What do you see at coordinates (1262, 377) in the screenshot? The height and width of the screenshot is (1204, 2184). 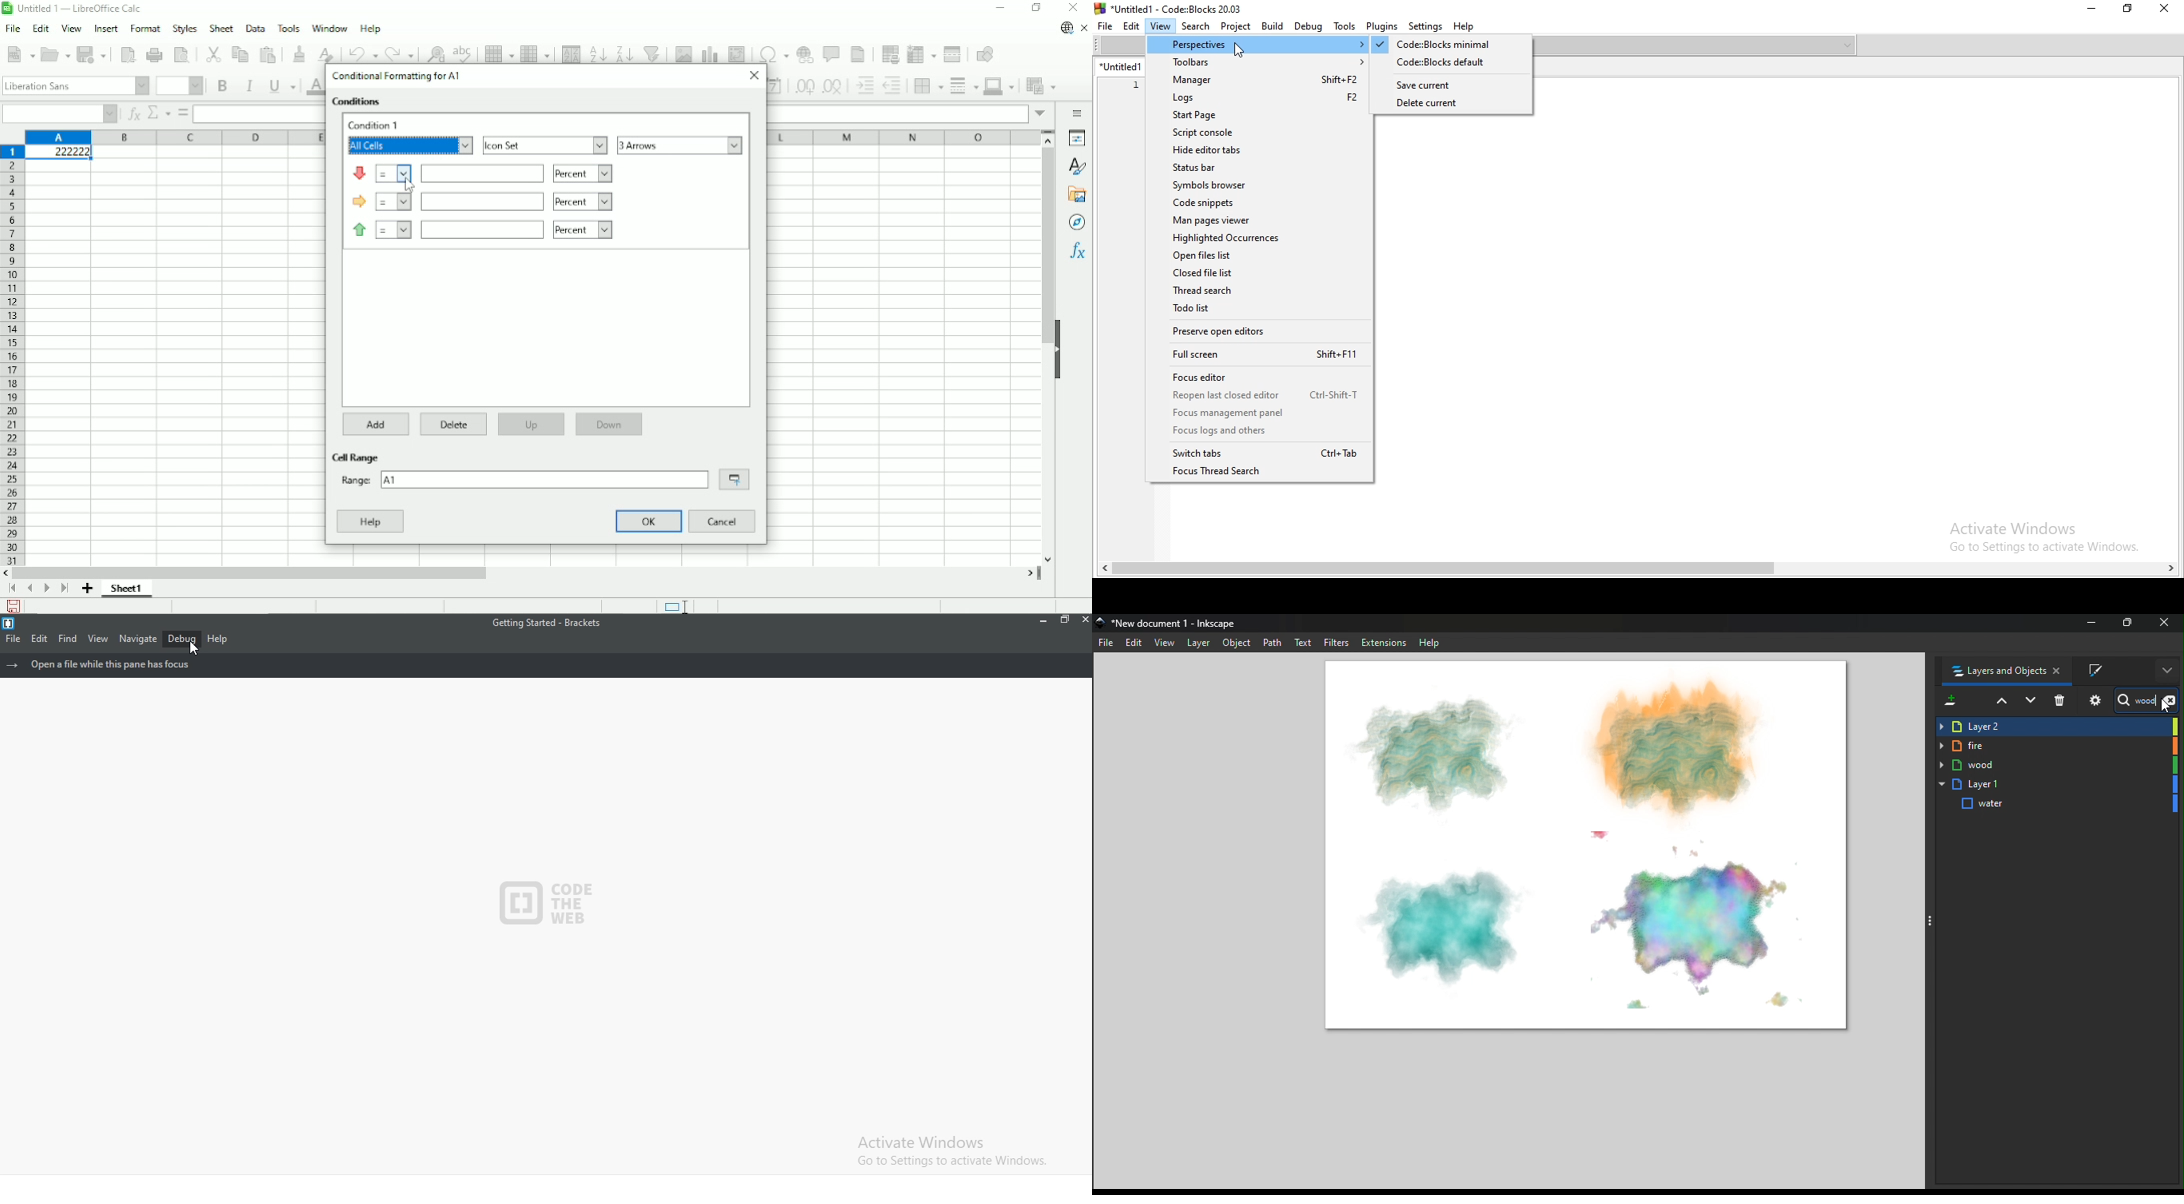 I see `Focus editor` at bounding box center [1262, 377].